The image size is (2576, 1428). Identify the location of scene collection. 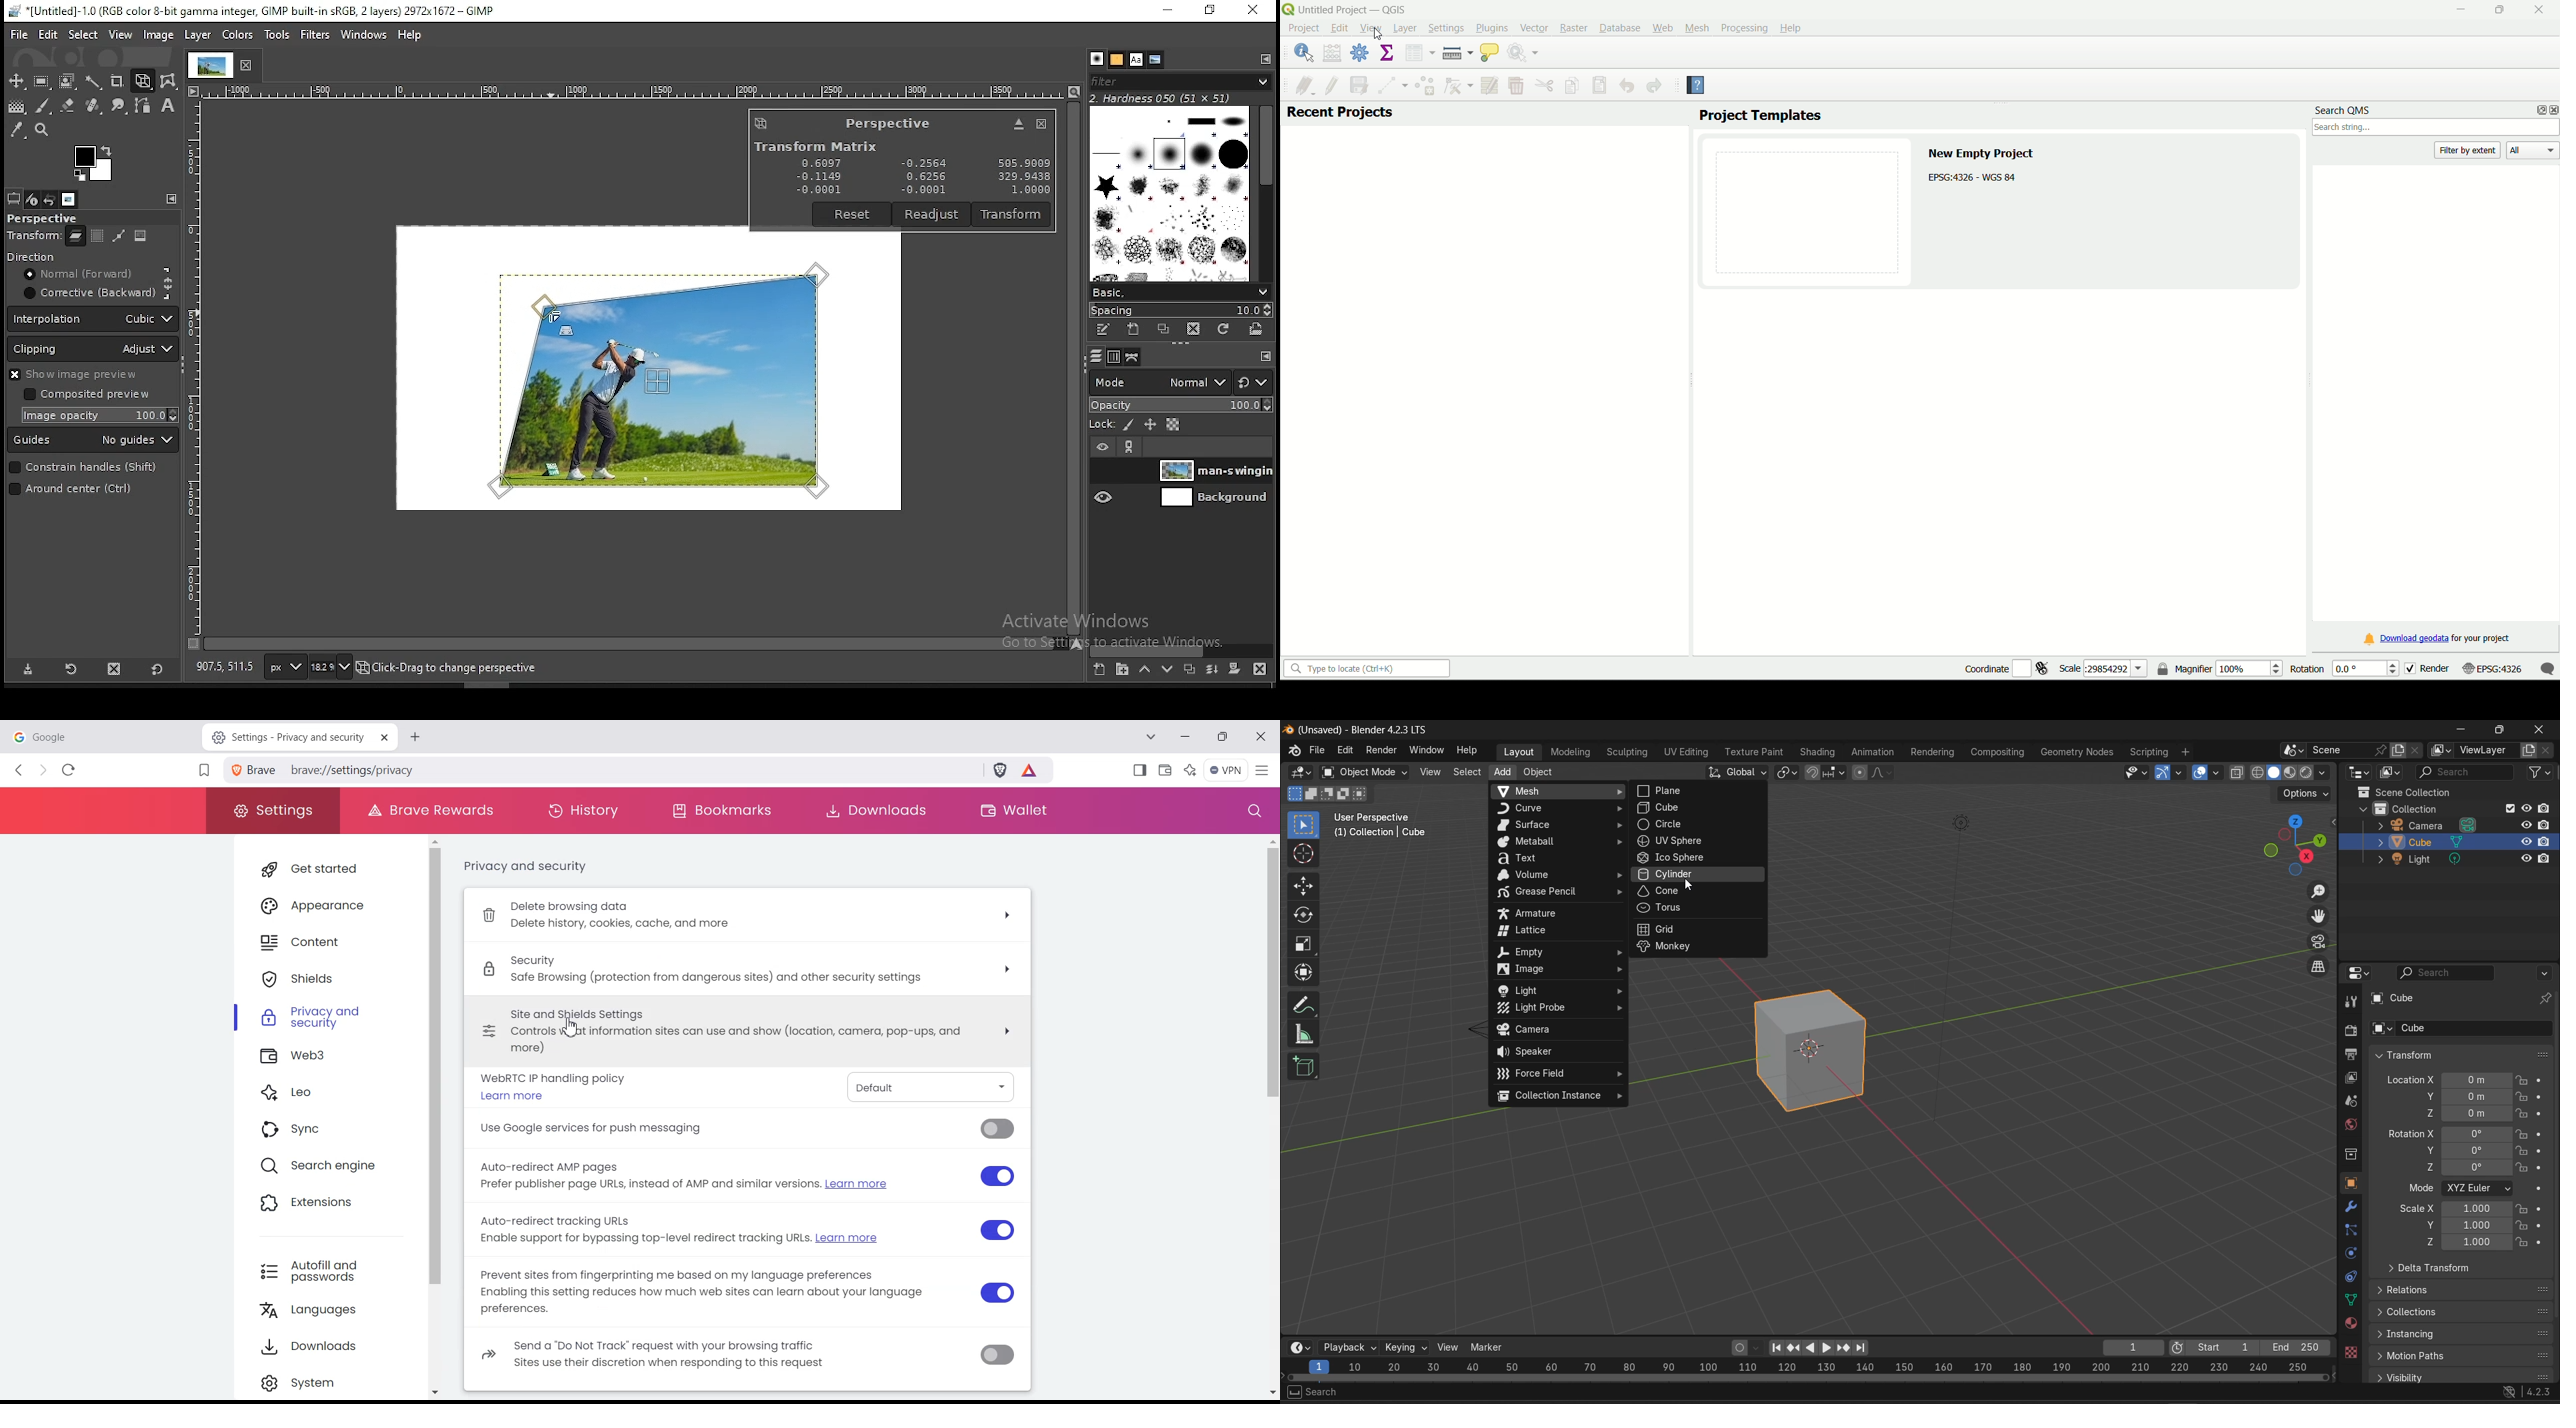
(2405, 791).